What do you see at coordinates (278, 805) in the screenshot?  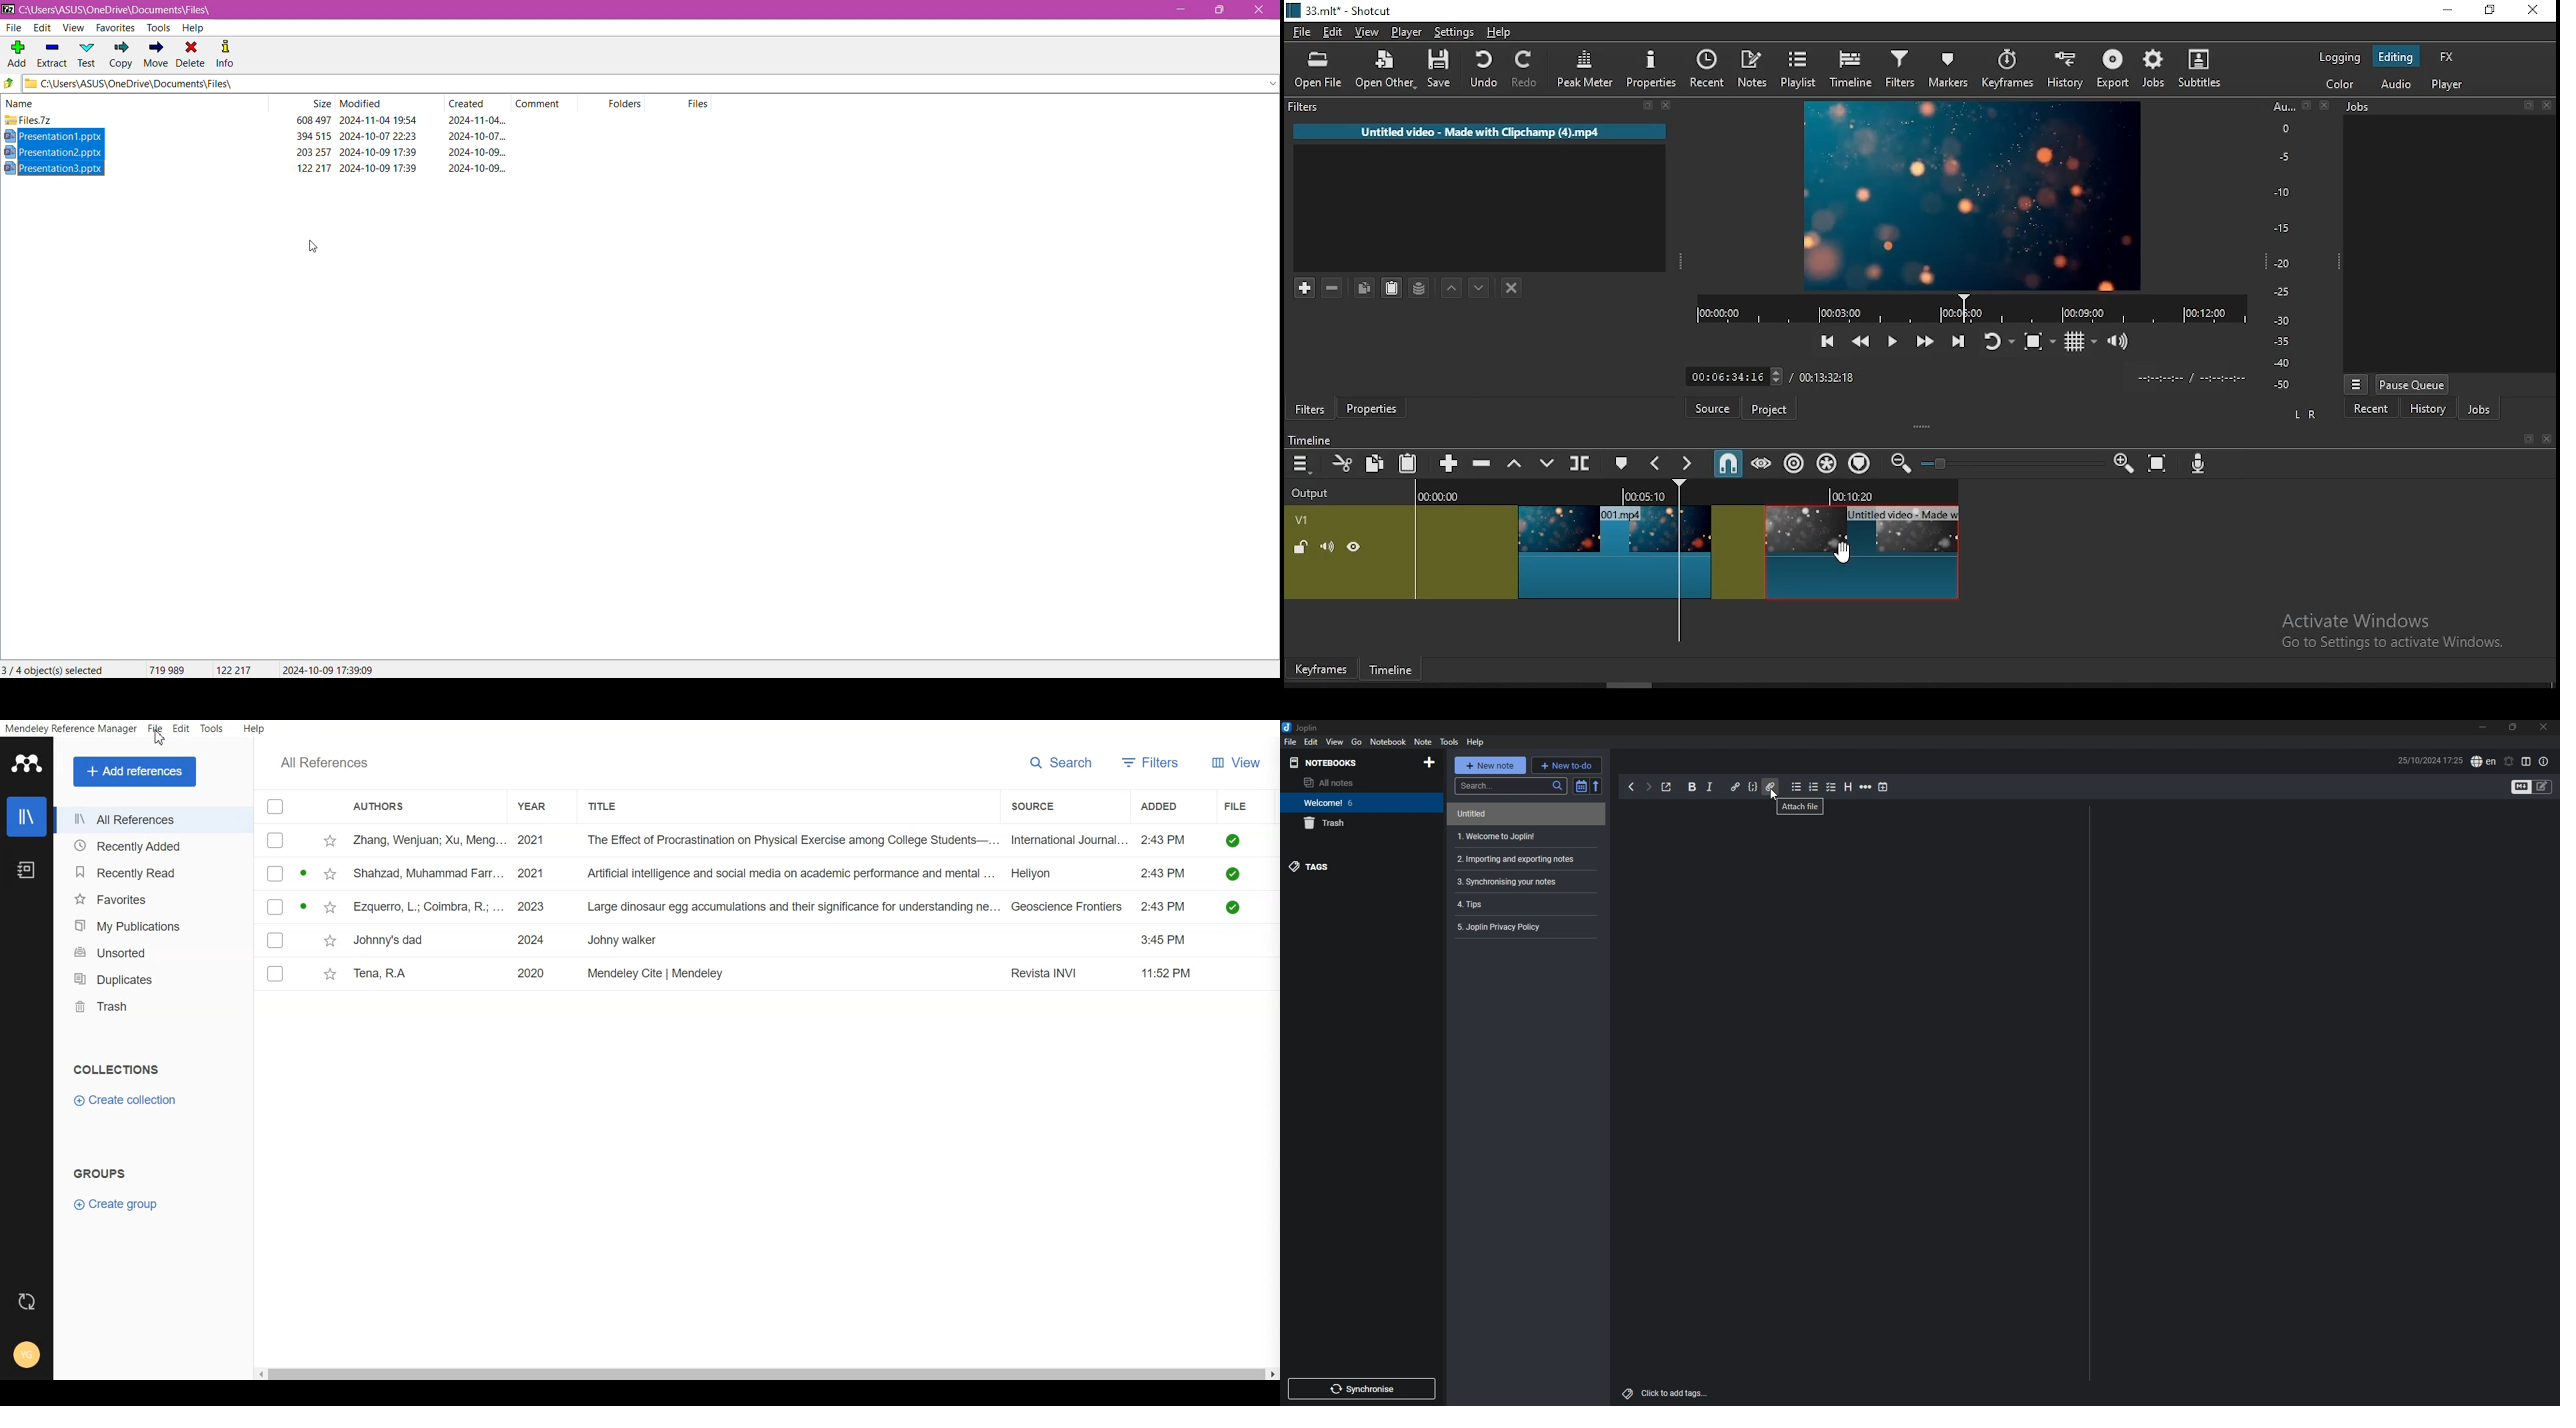 I see `Checklist` at bounding box center [278, 805].